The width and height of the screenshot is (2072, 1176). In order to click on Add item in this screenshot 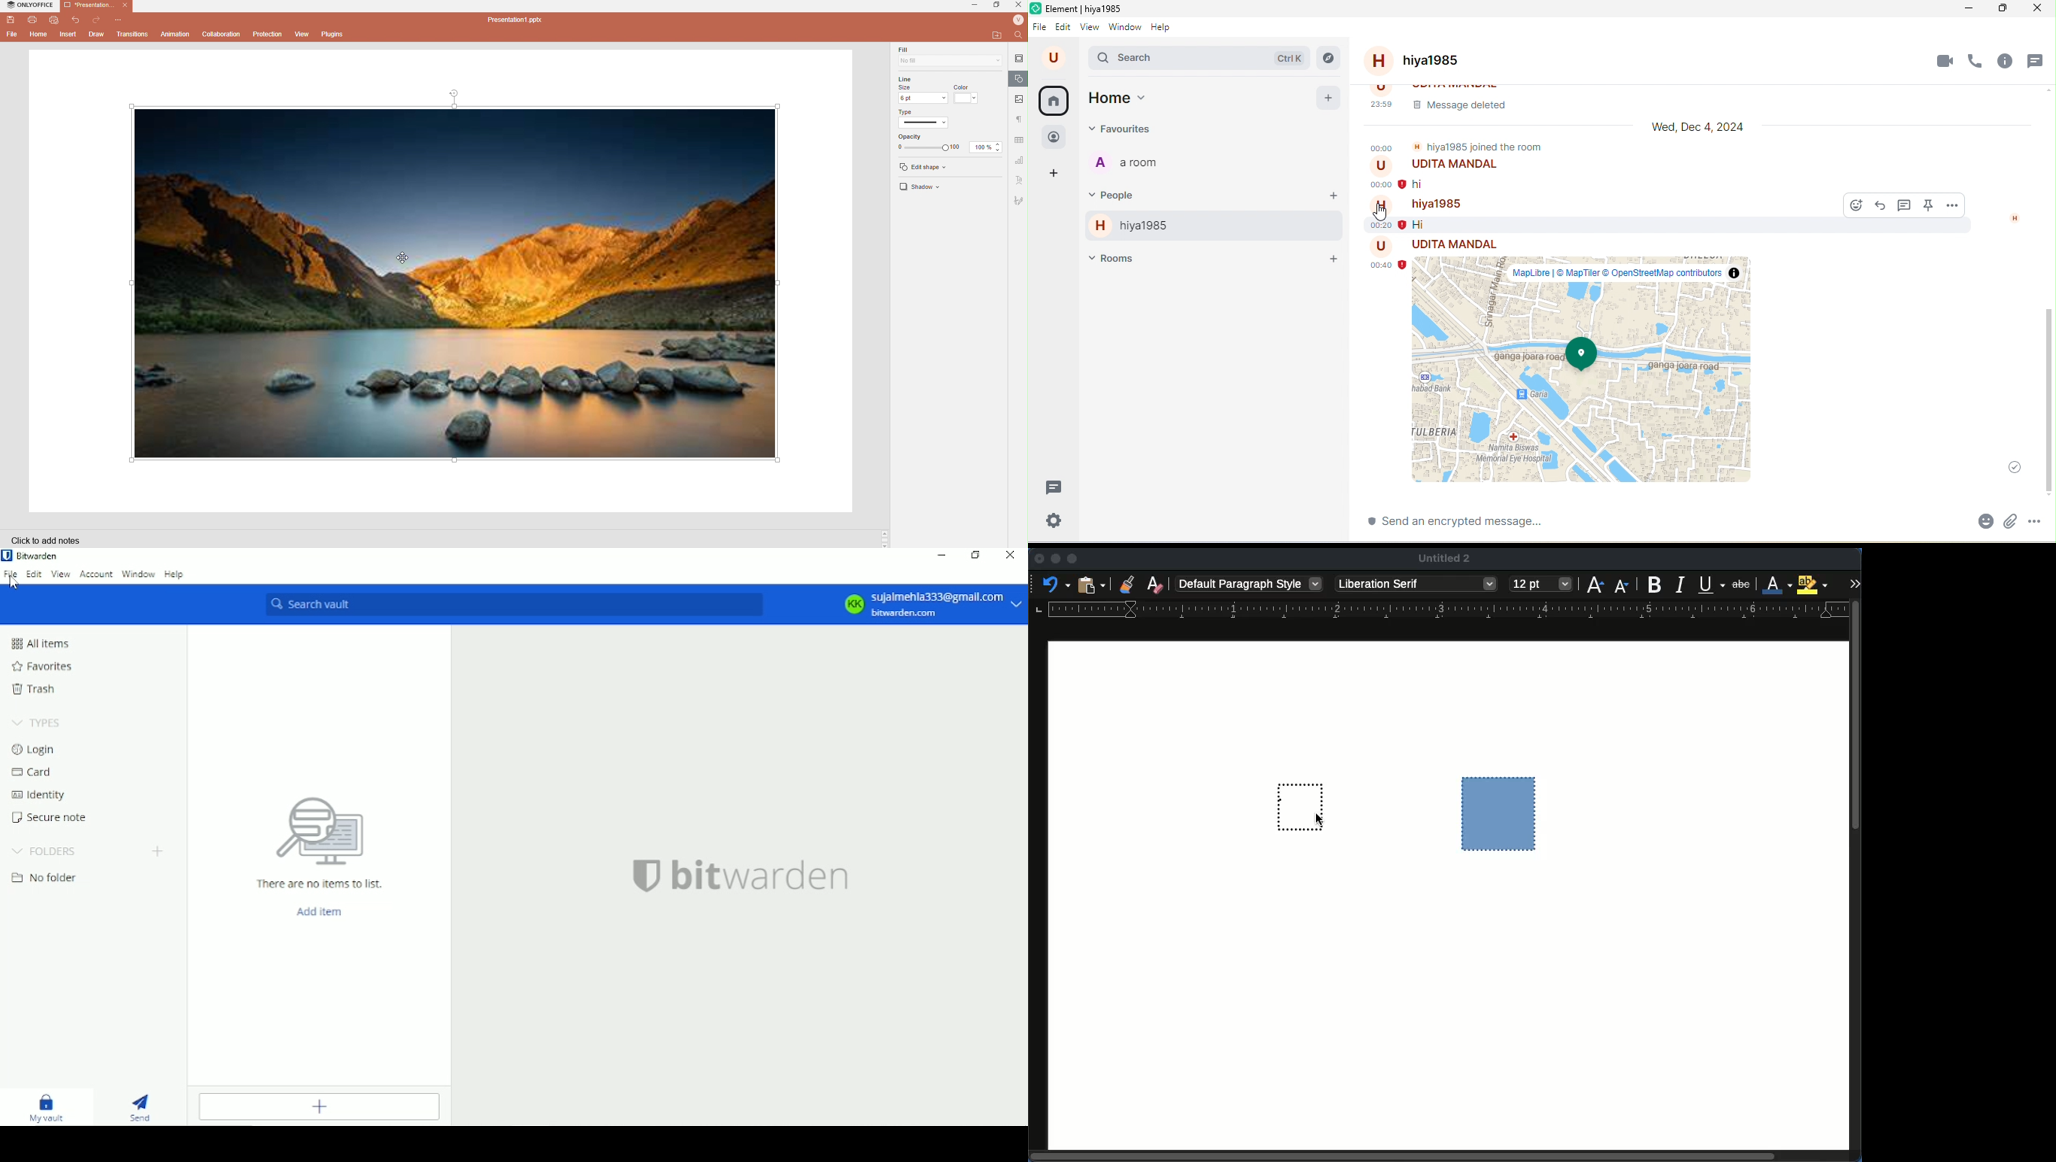, I will do `click(320, 1107)`.